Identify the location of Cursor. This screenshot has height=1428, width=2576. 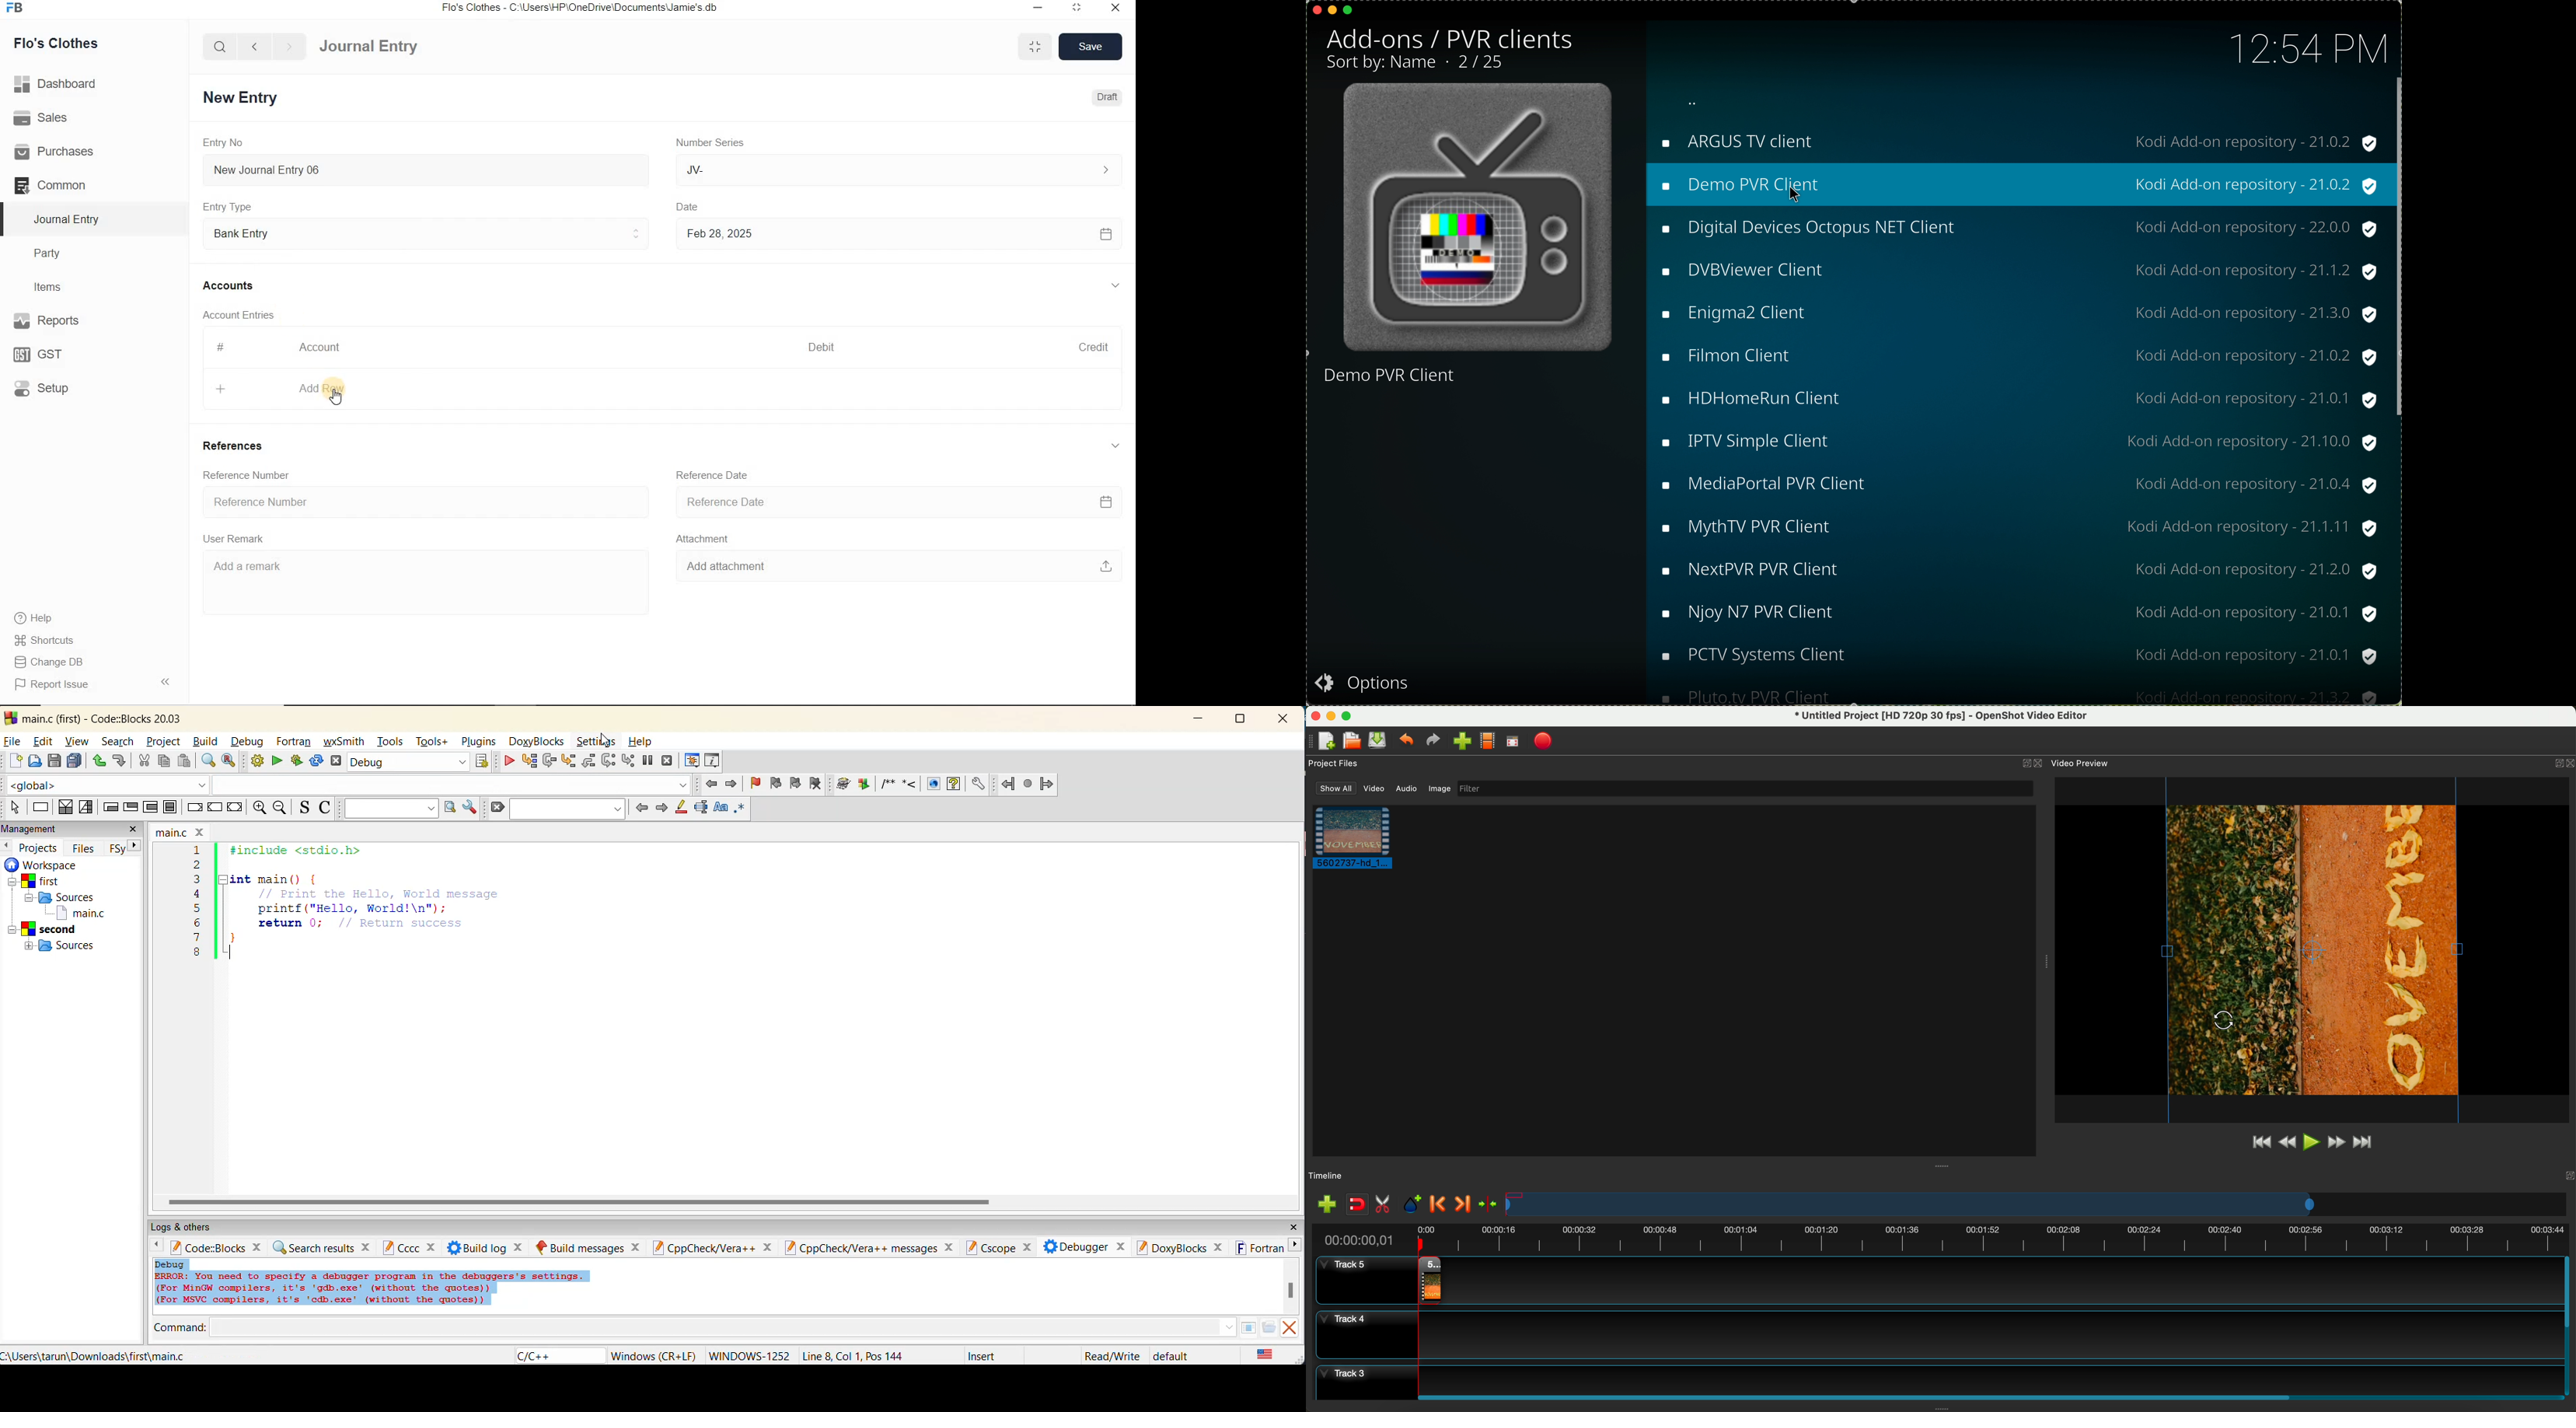
(609, 740).